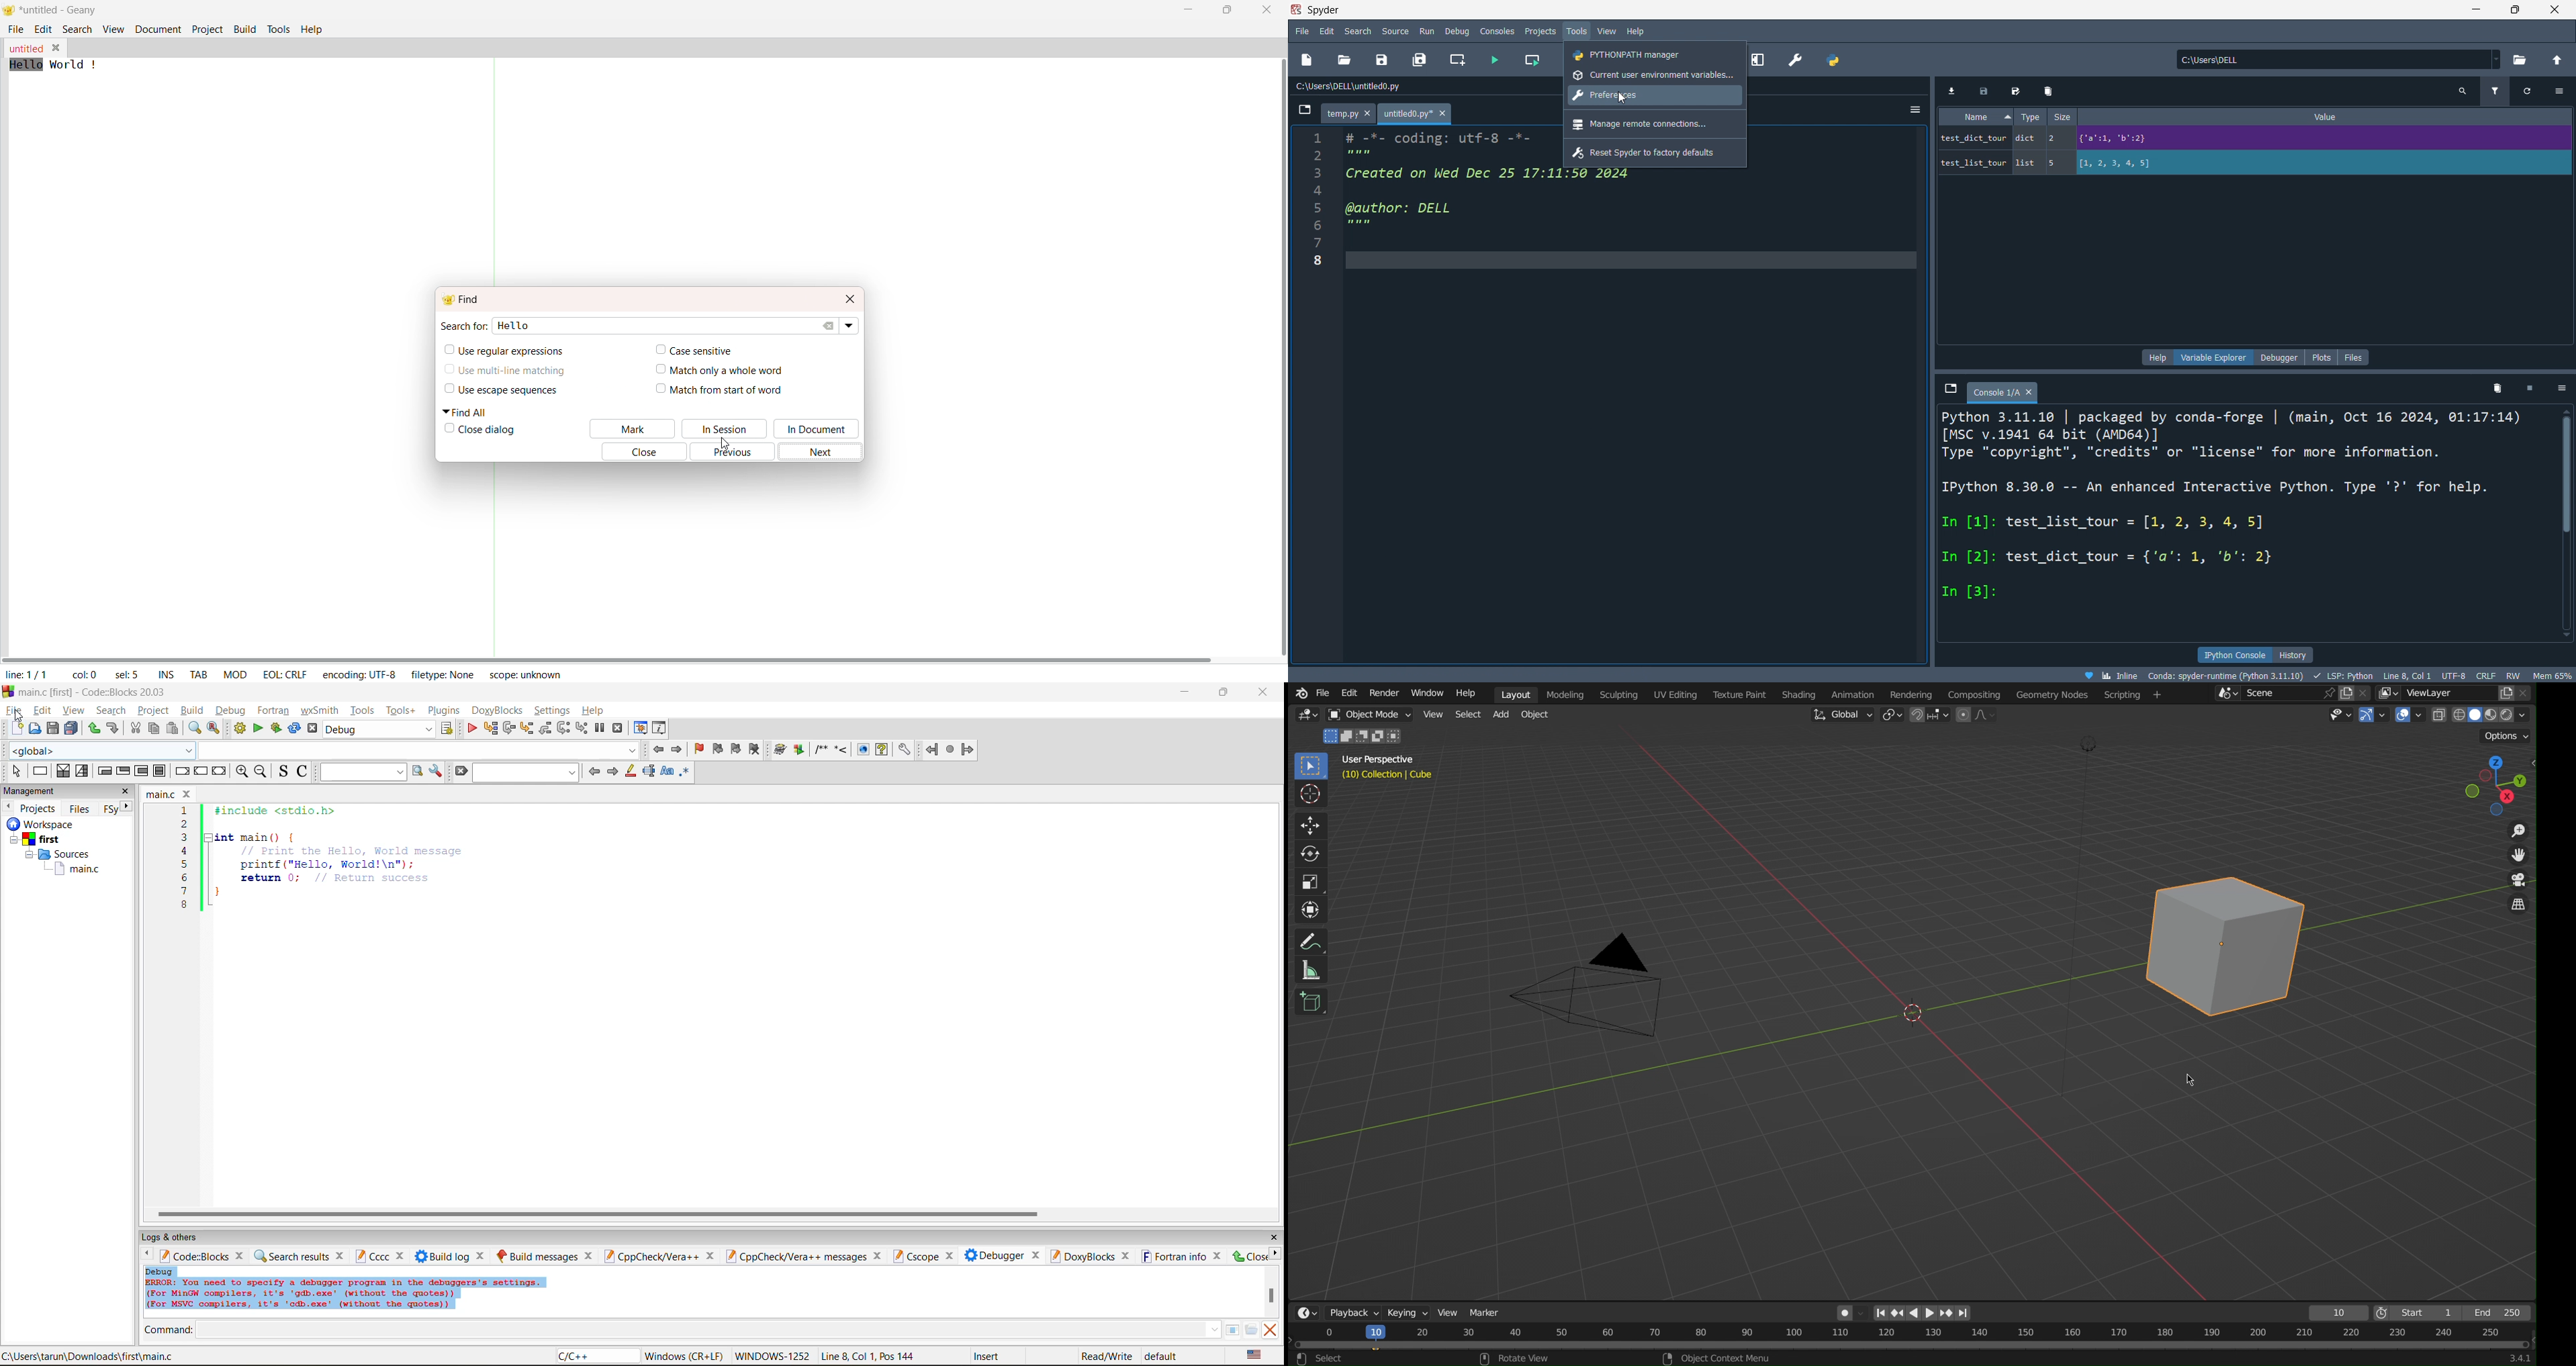  I want to click on zoom out, so click(260, 772).